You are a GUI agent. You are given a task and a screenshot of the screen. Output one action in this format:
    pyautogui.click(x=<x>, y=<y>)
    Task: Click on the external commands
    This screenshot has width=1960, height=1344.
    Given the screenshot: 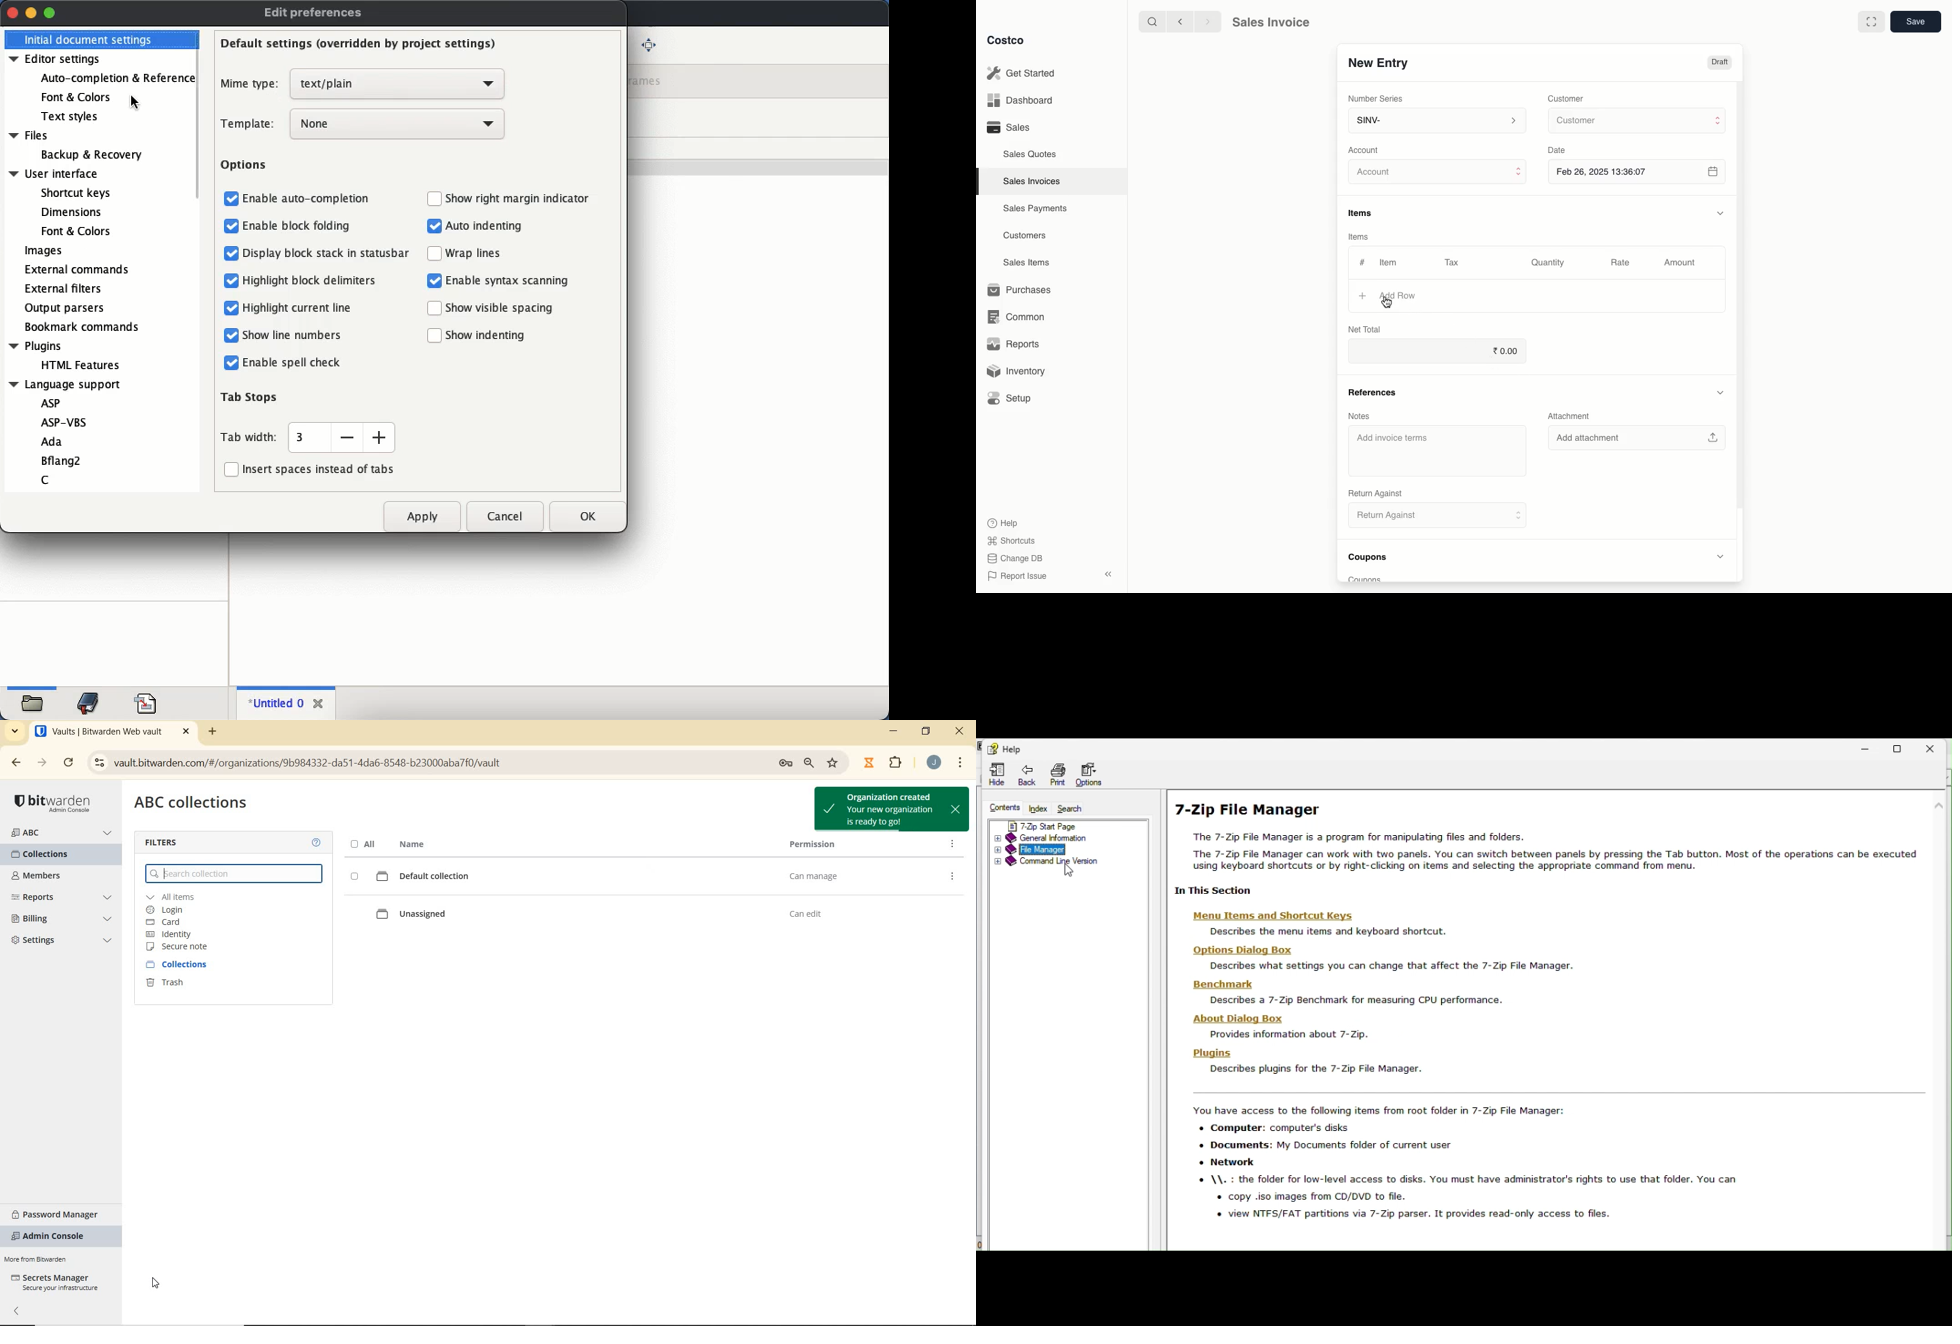 What is the action you would take?
    pyautogui.click(x=79, y=268)
    